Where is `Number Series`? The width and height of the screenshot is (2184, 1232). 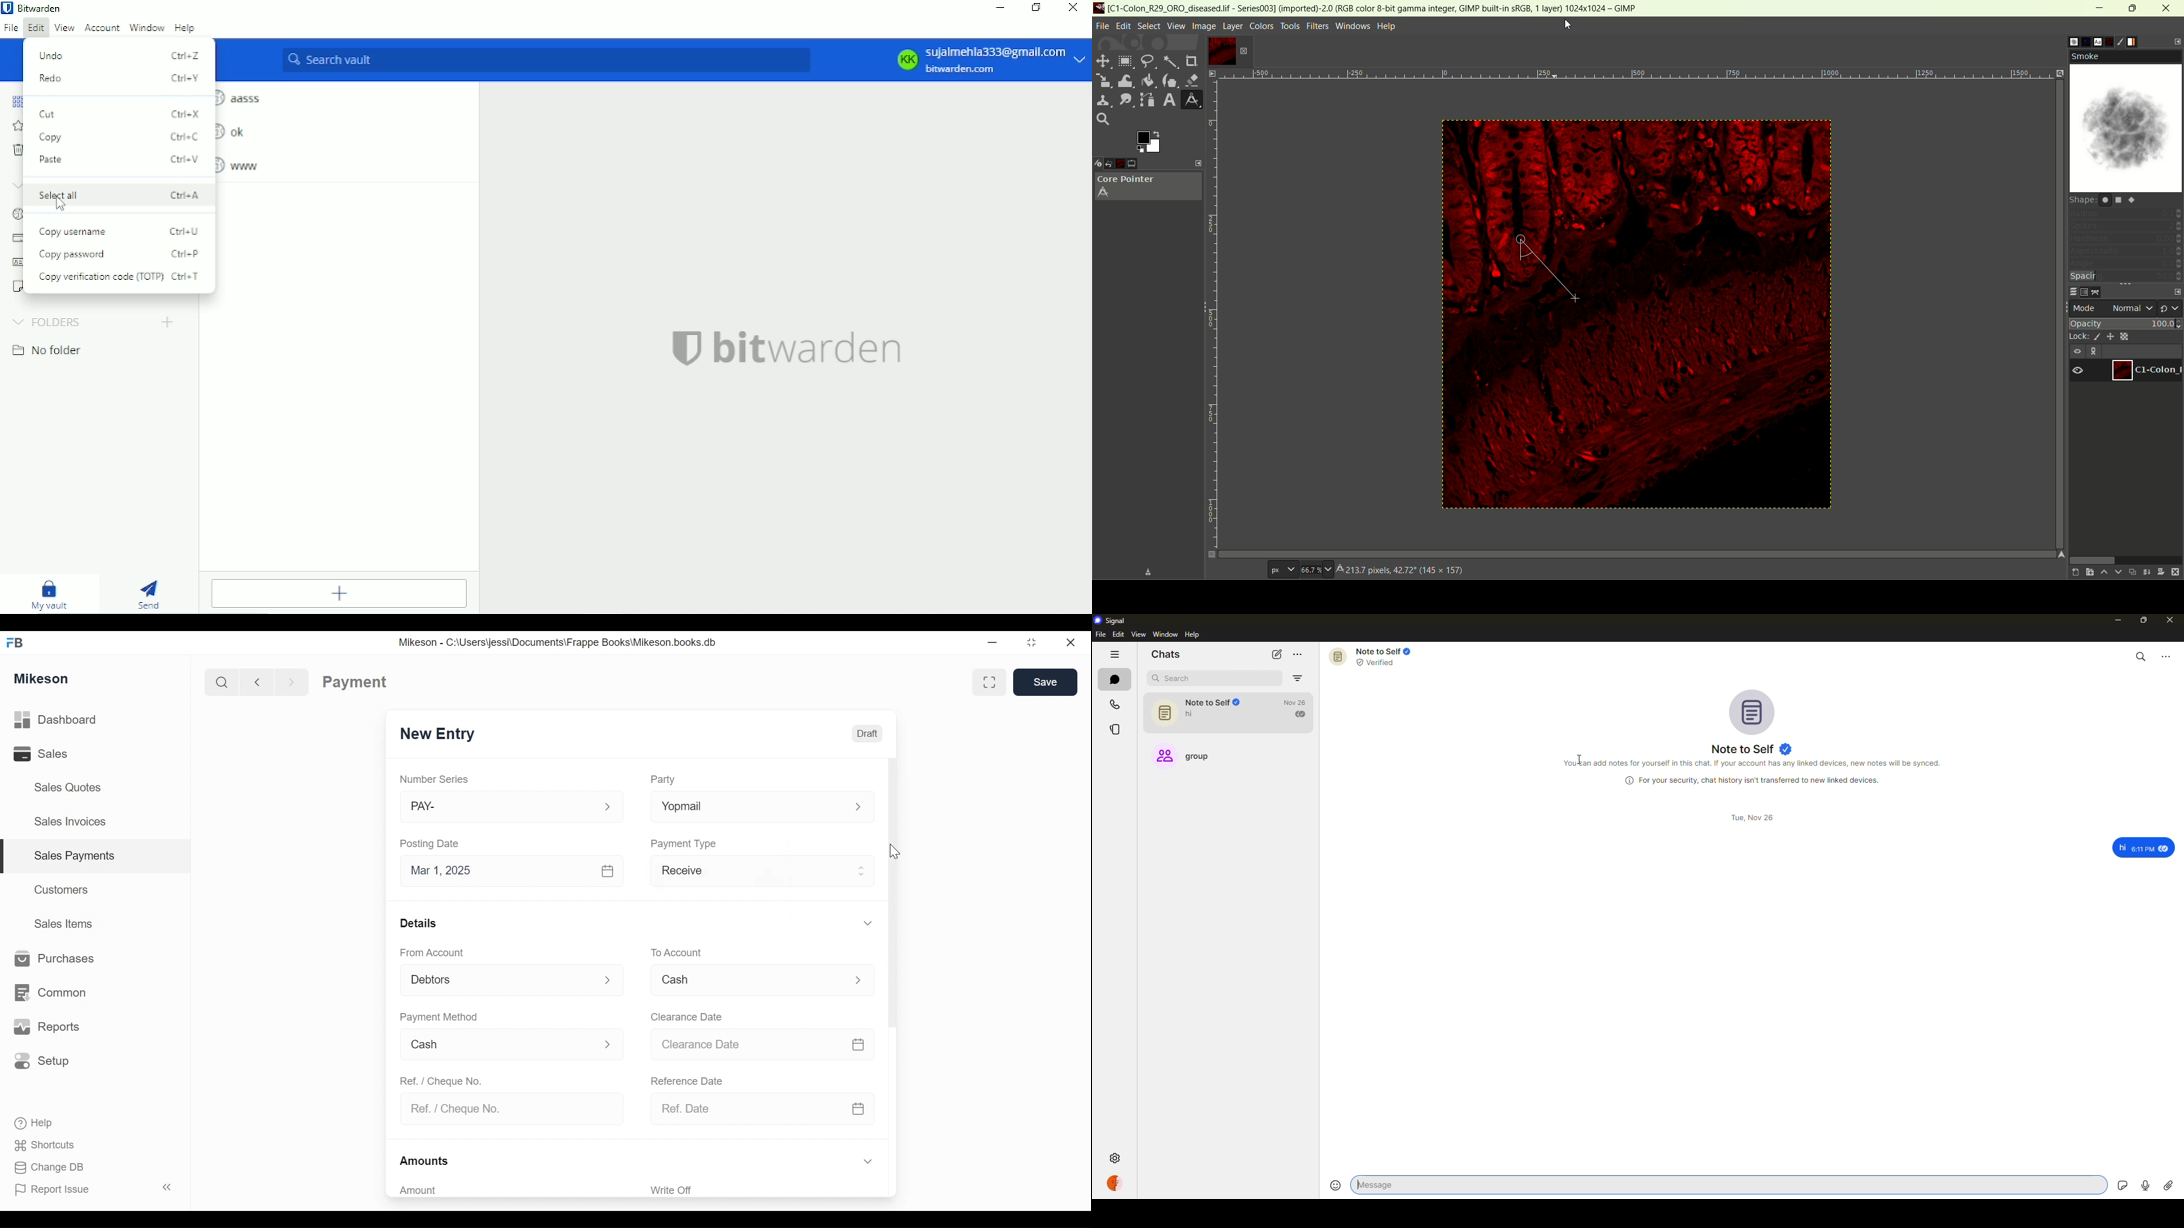 Number Series is located at coordinates (436, 779).